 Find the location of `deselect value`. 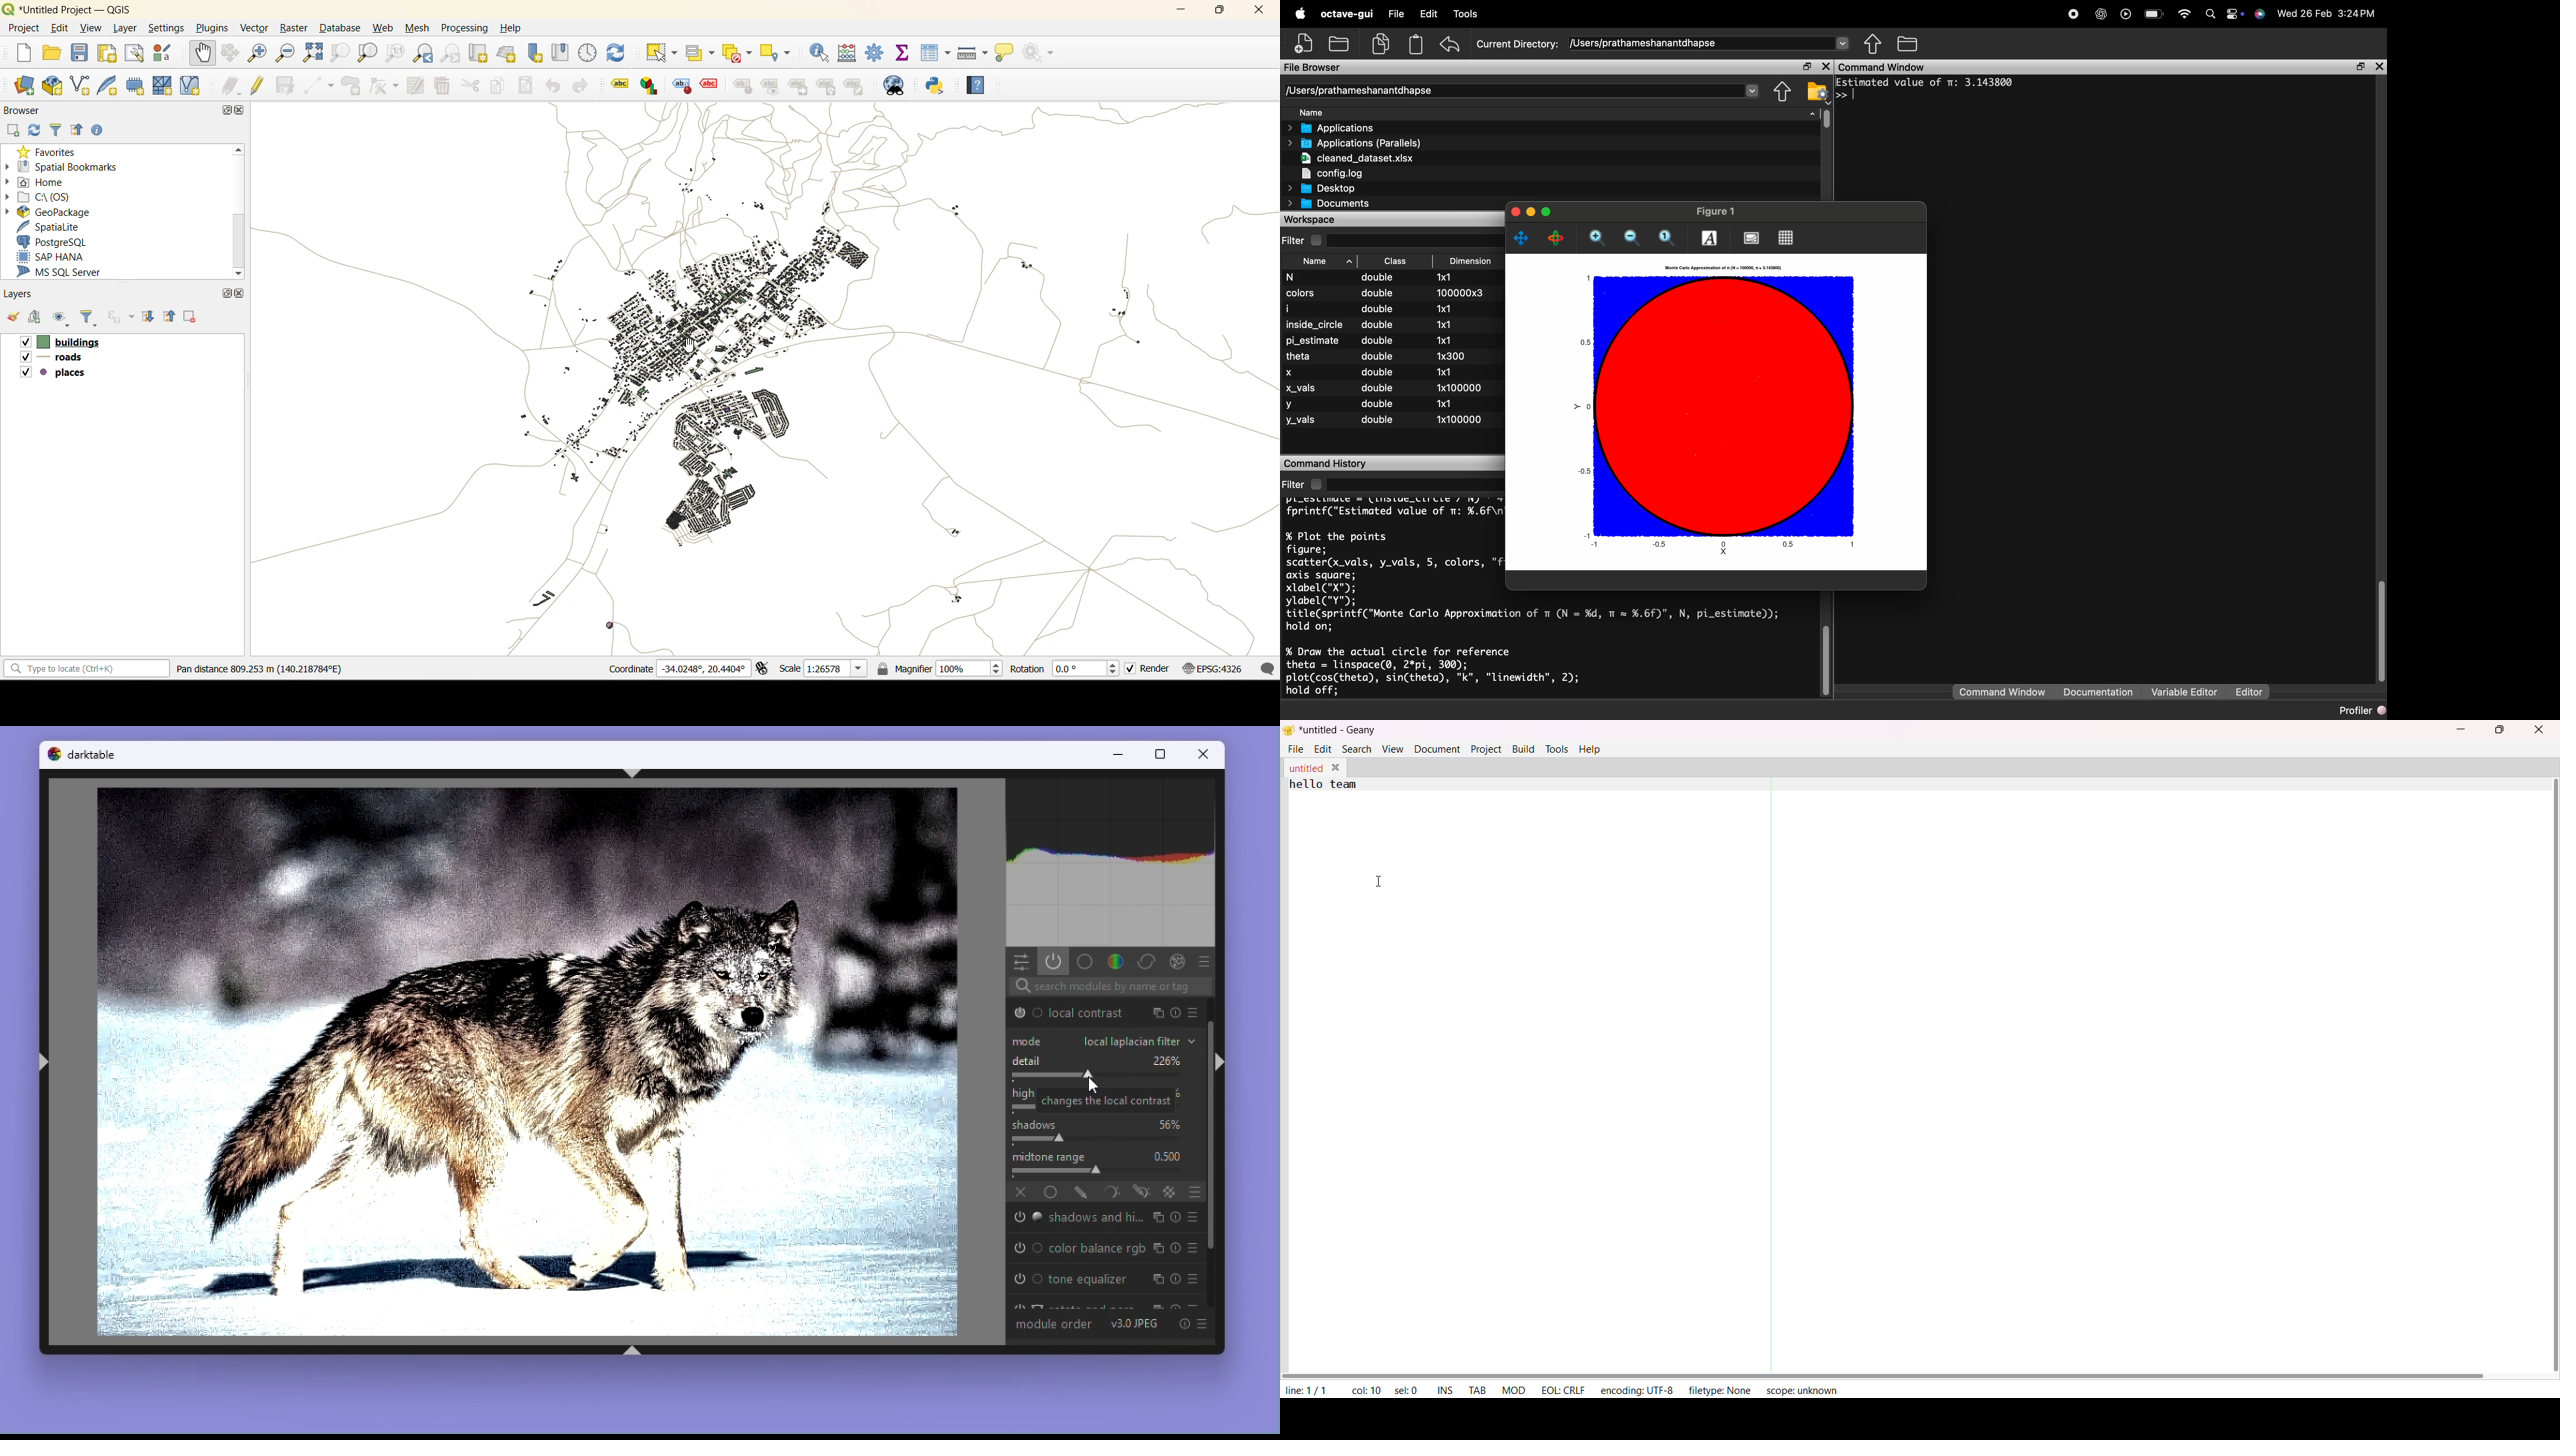

deselect value is located at coordinates (737, 55).